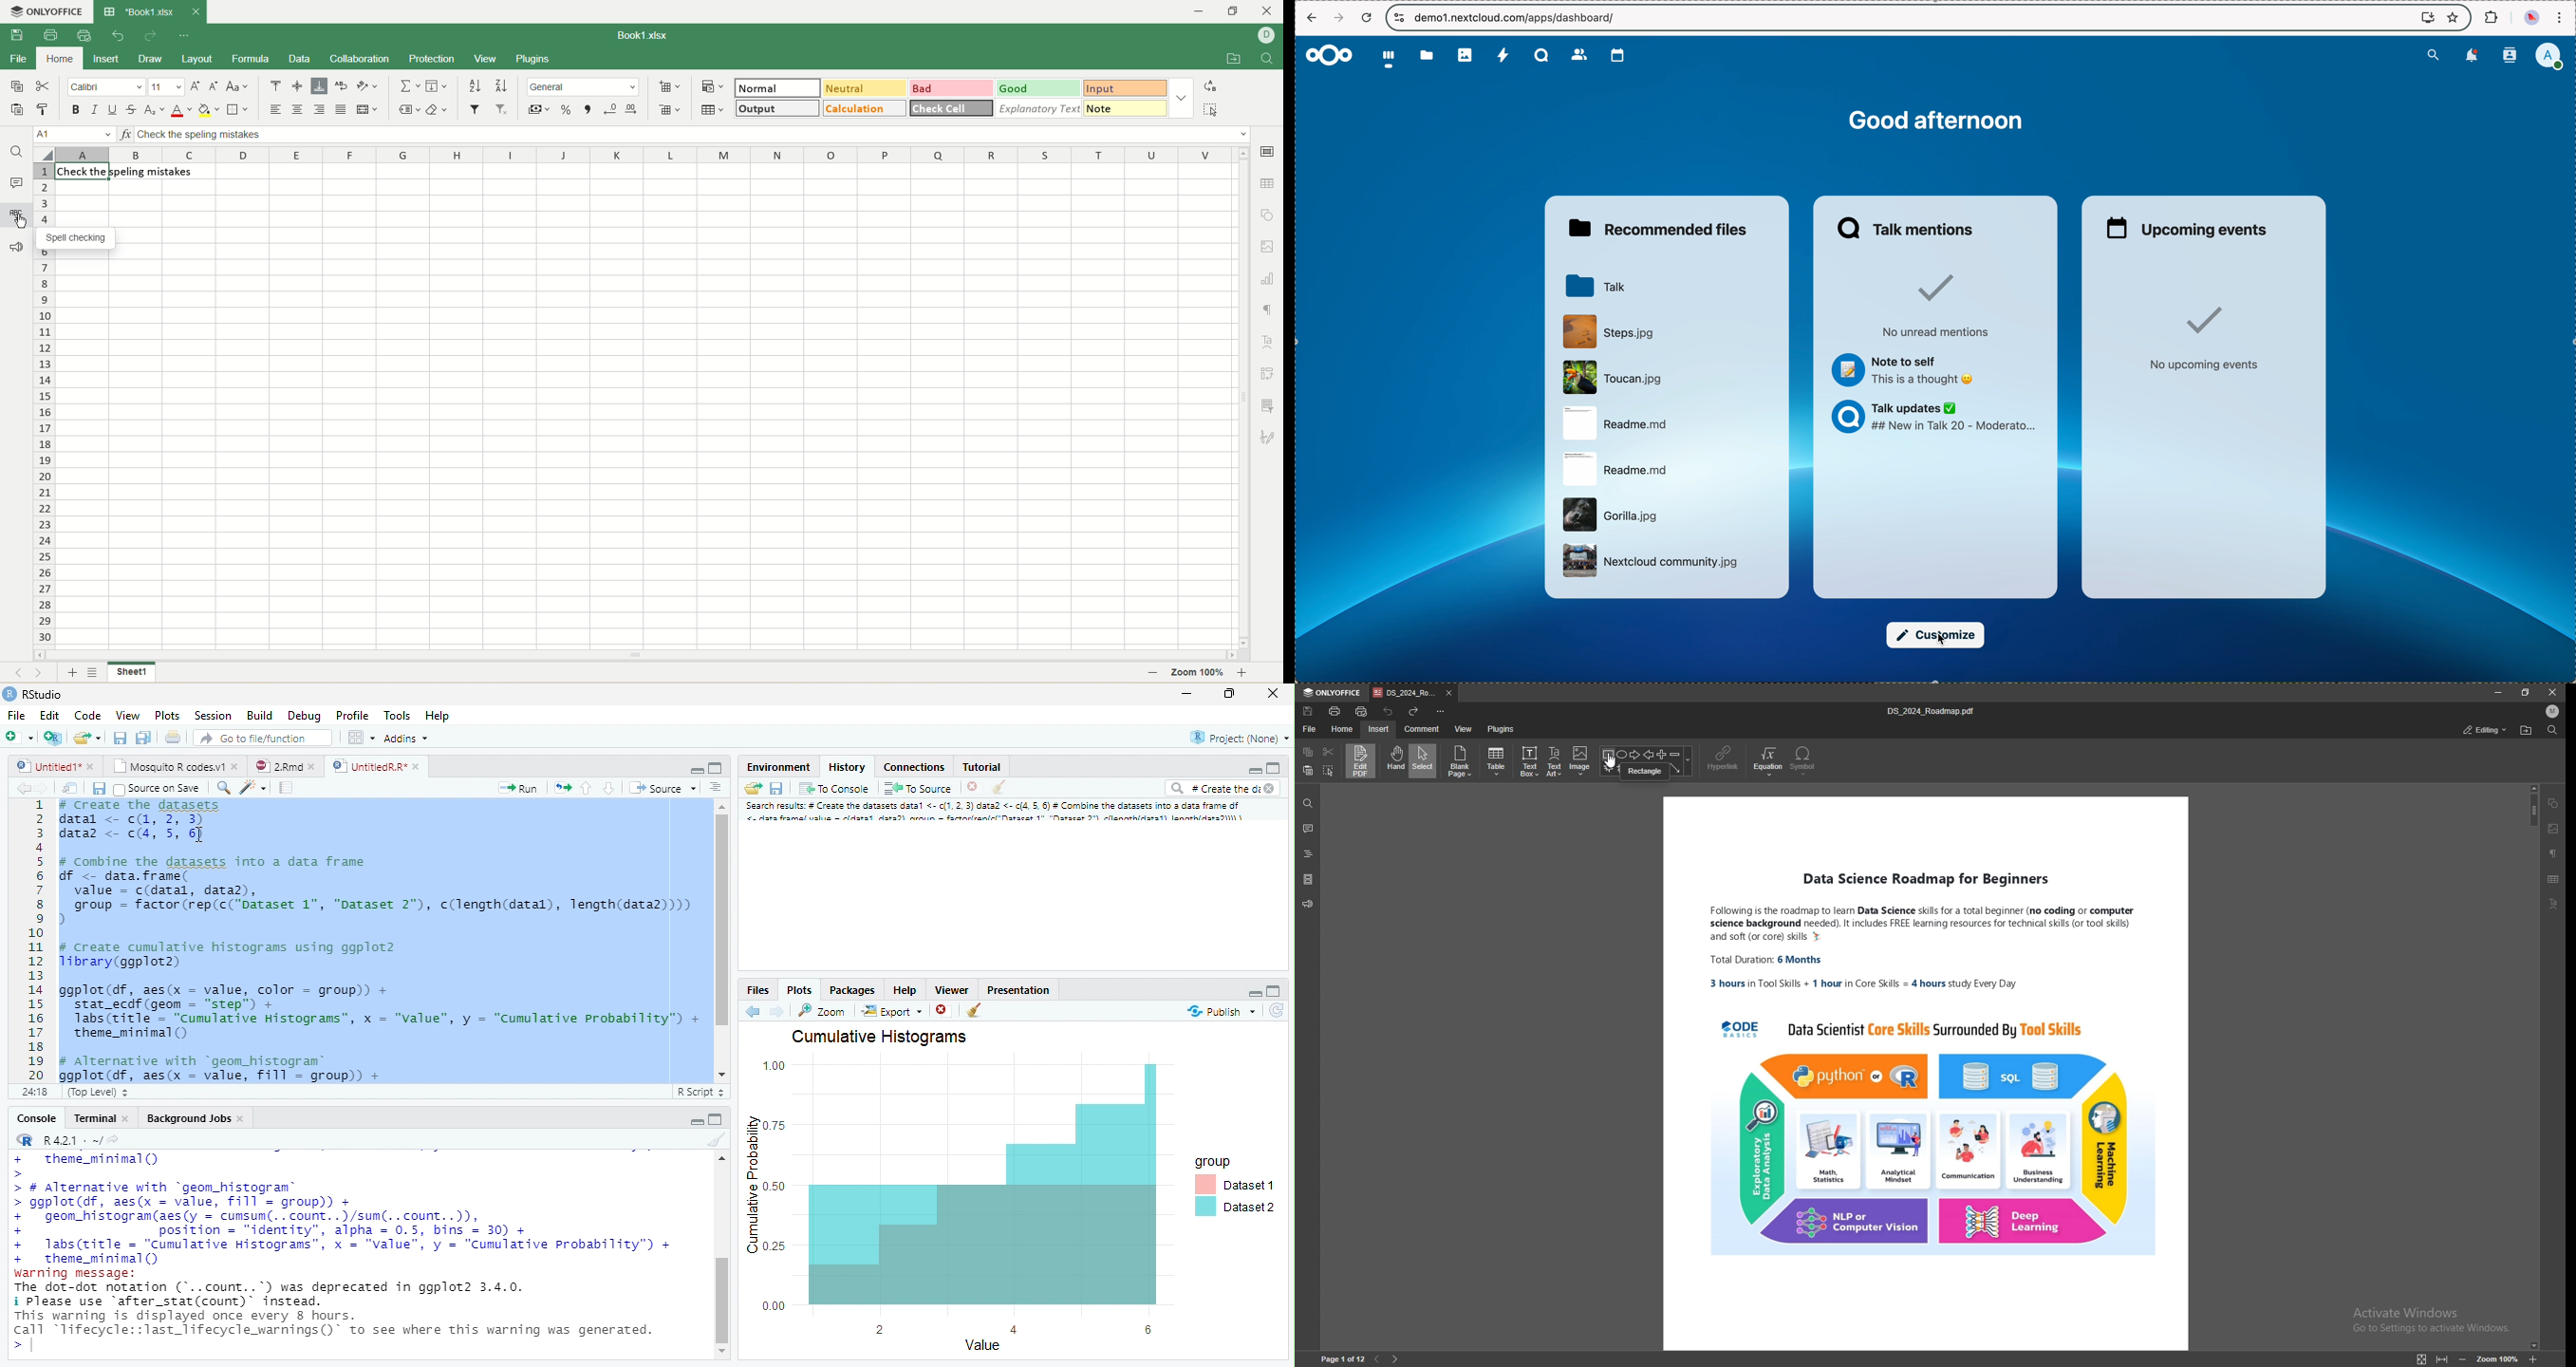  What do you see at coordinates (1252, 992) in the screenshot?
I see `Minimize` at bounding box center [1252, 992].